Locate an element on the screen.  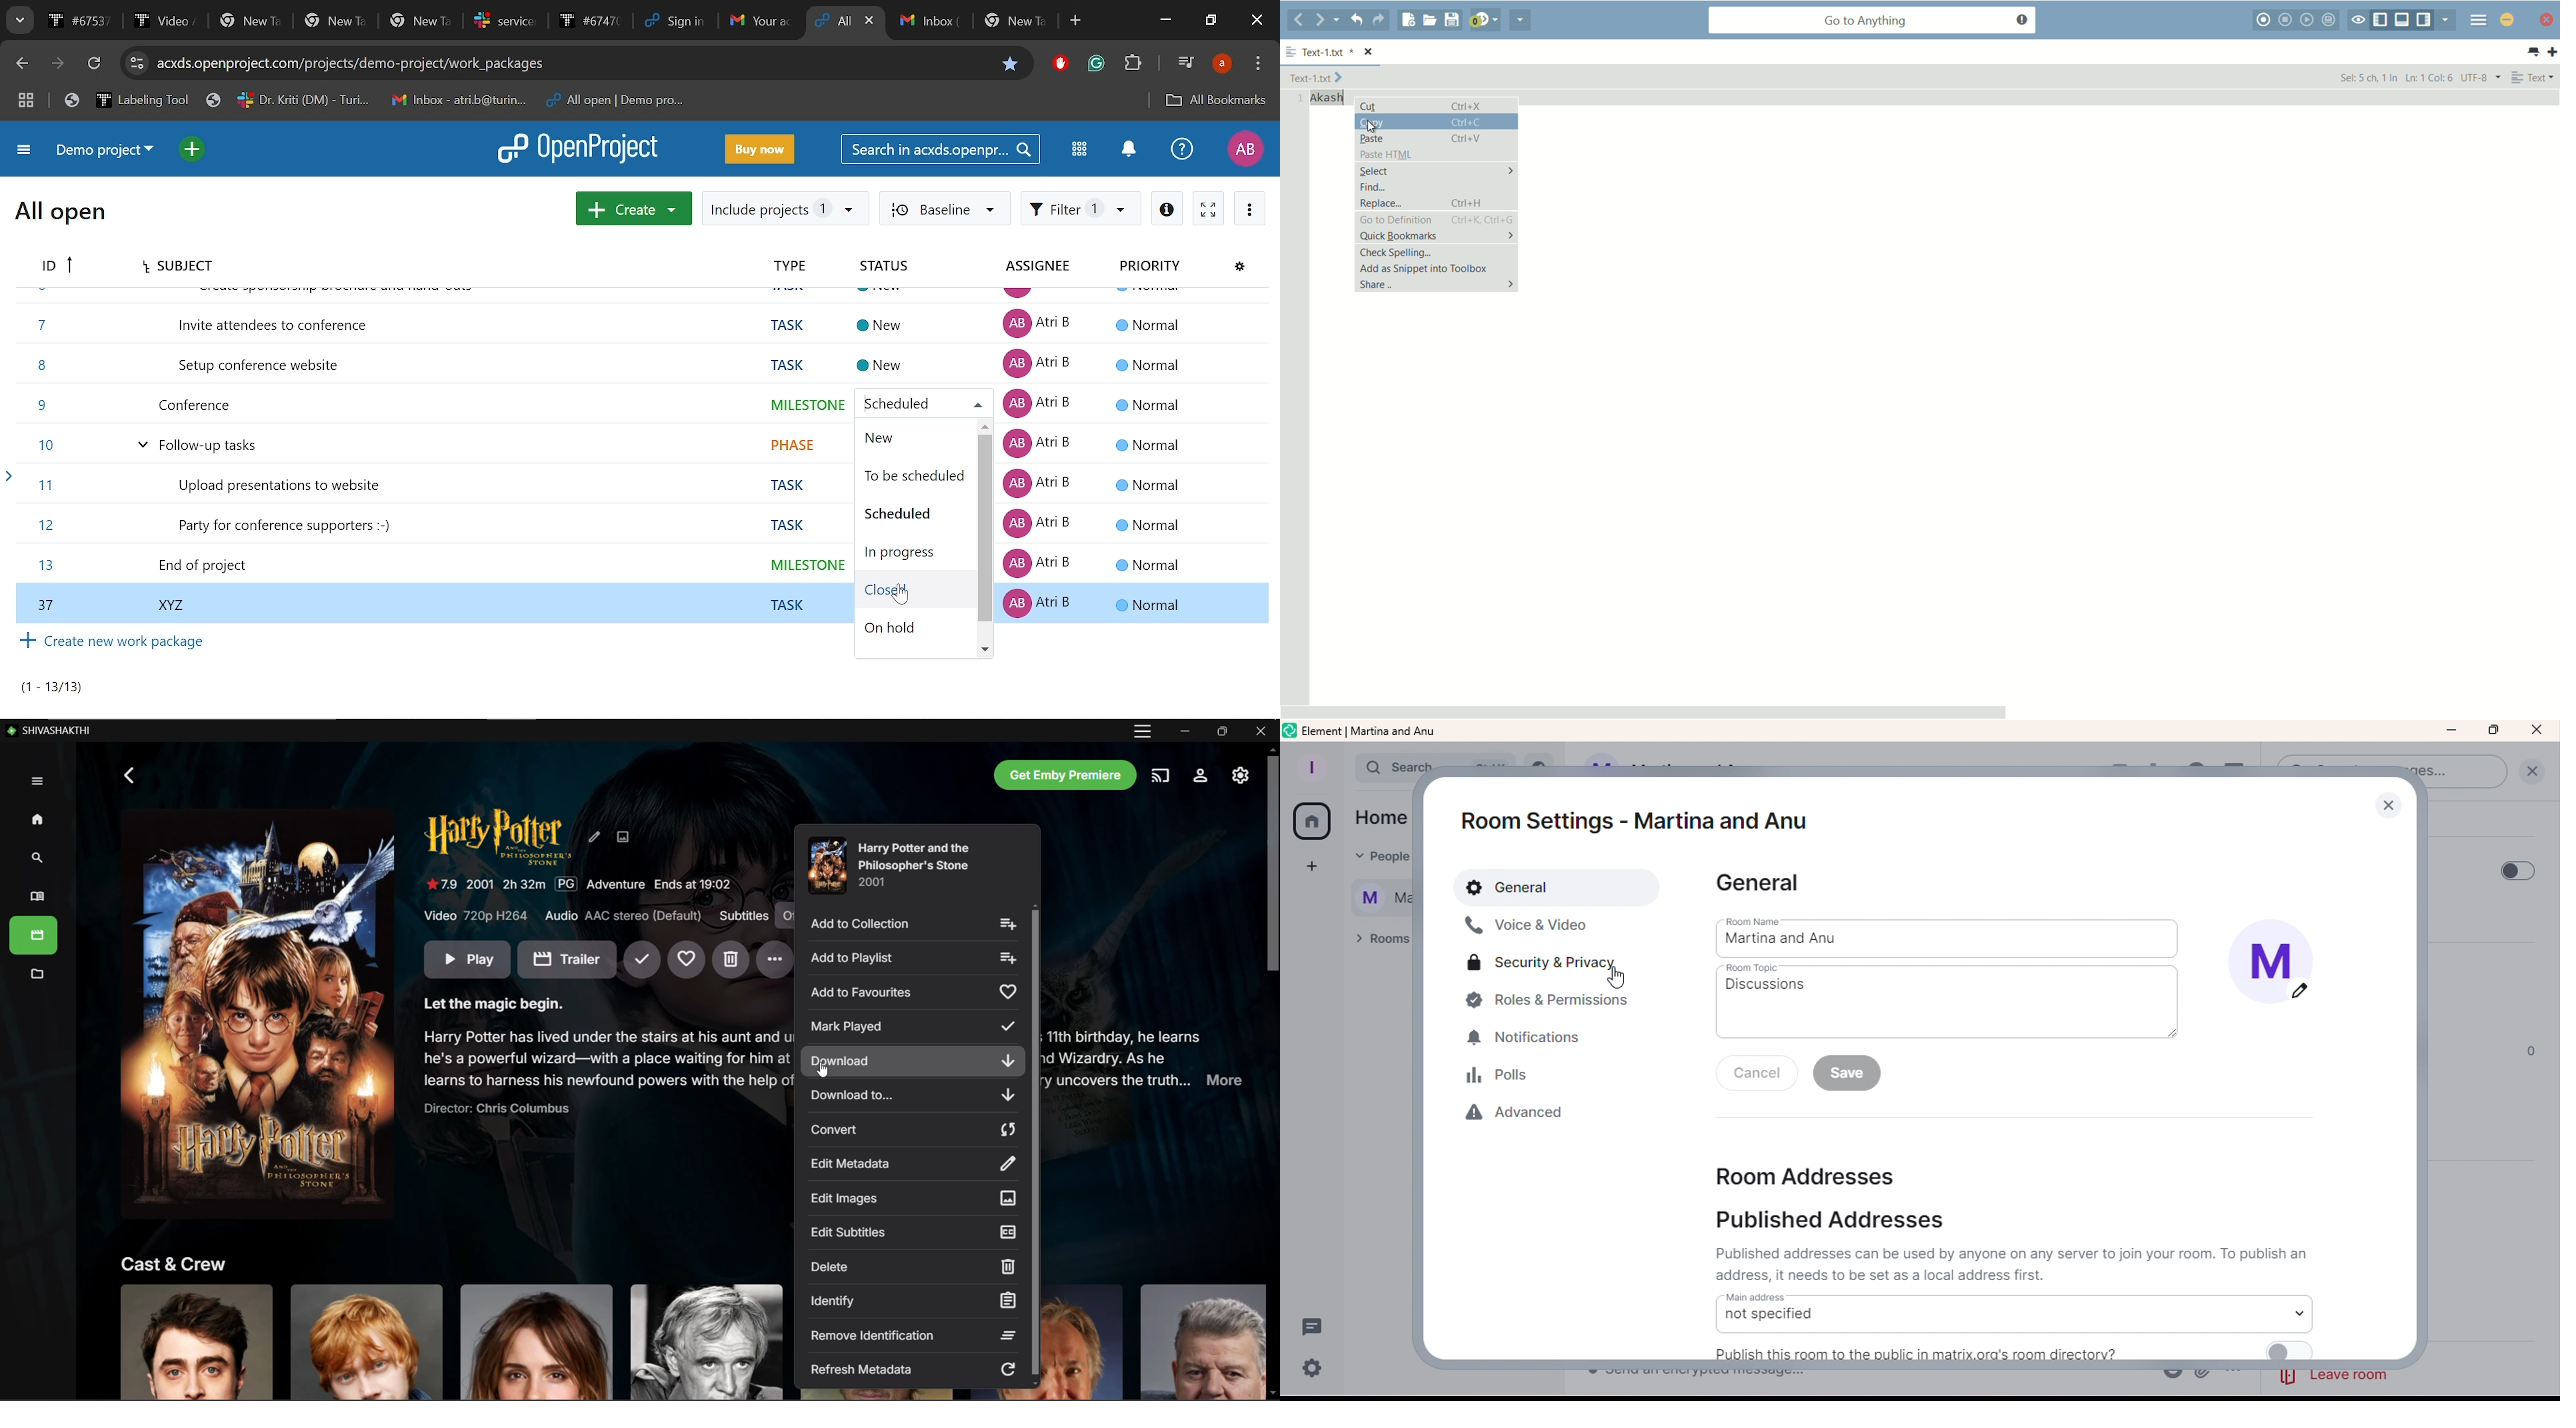
cursor is located at coordinates (901, 599).